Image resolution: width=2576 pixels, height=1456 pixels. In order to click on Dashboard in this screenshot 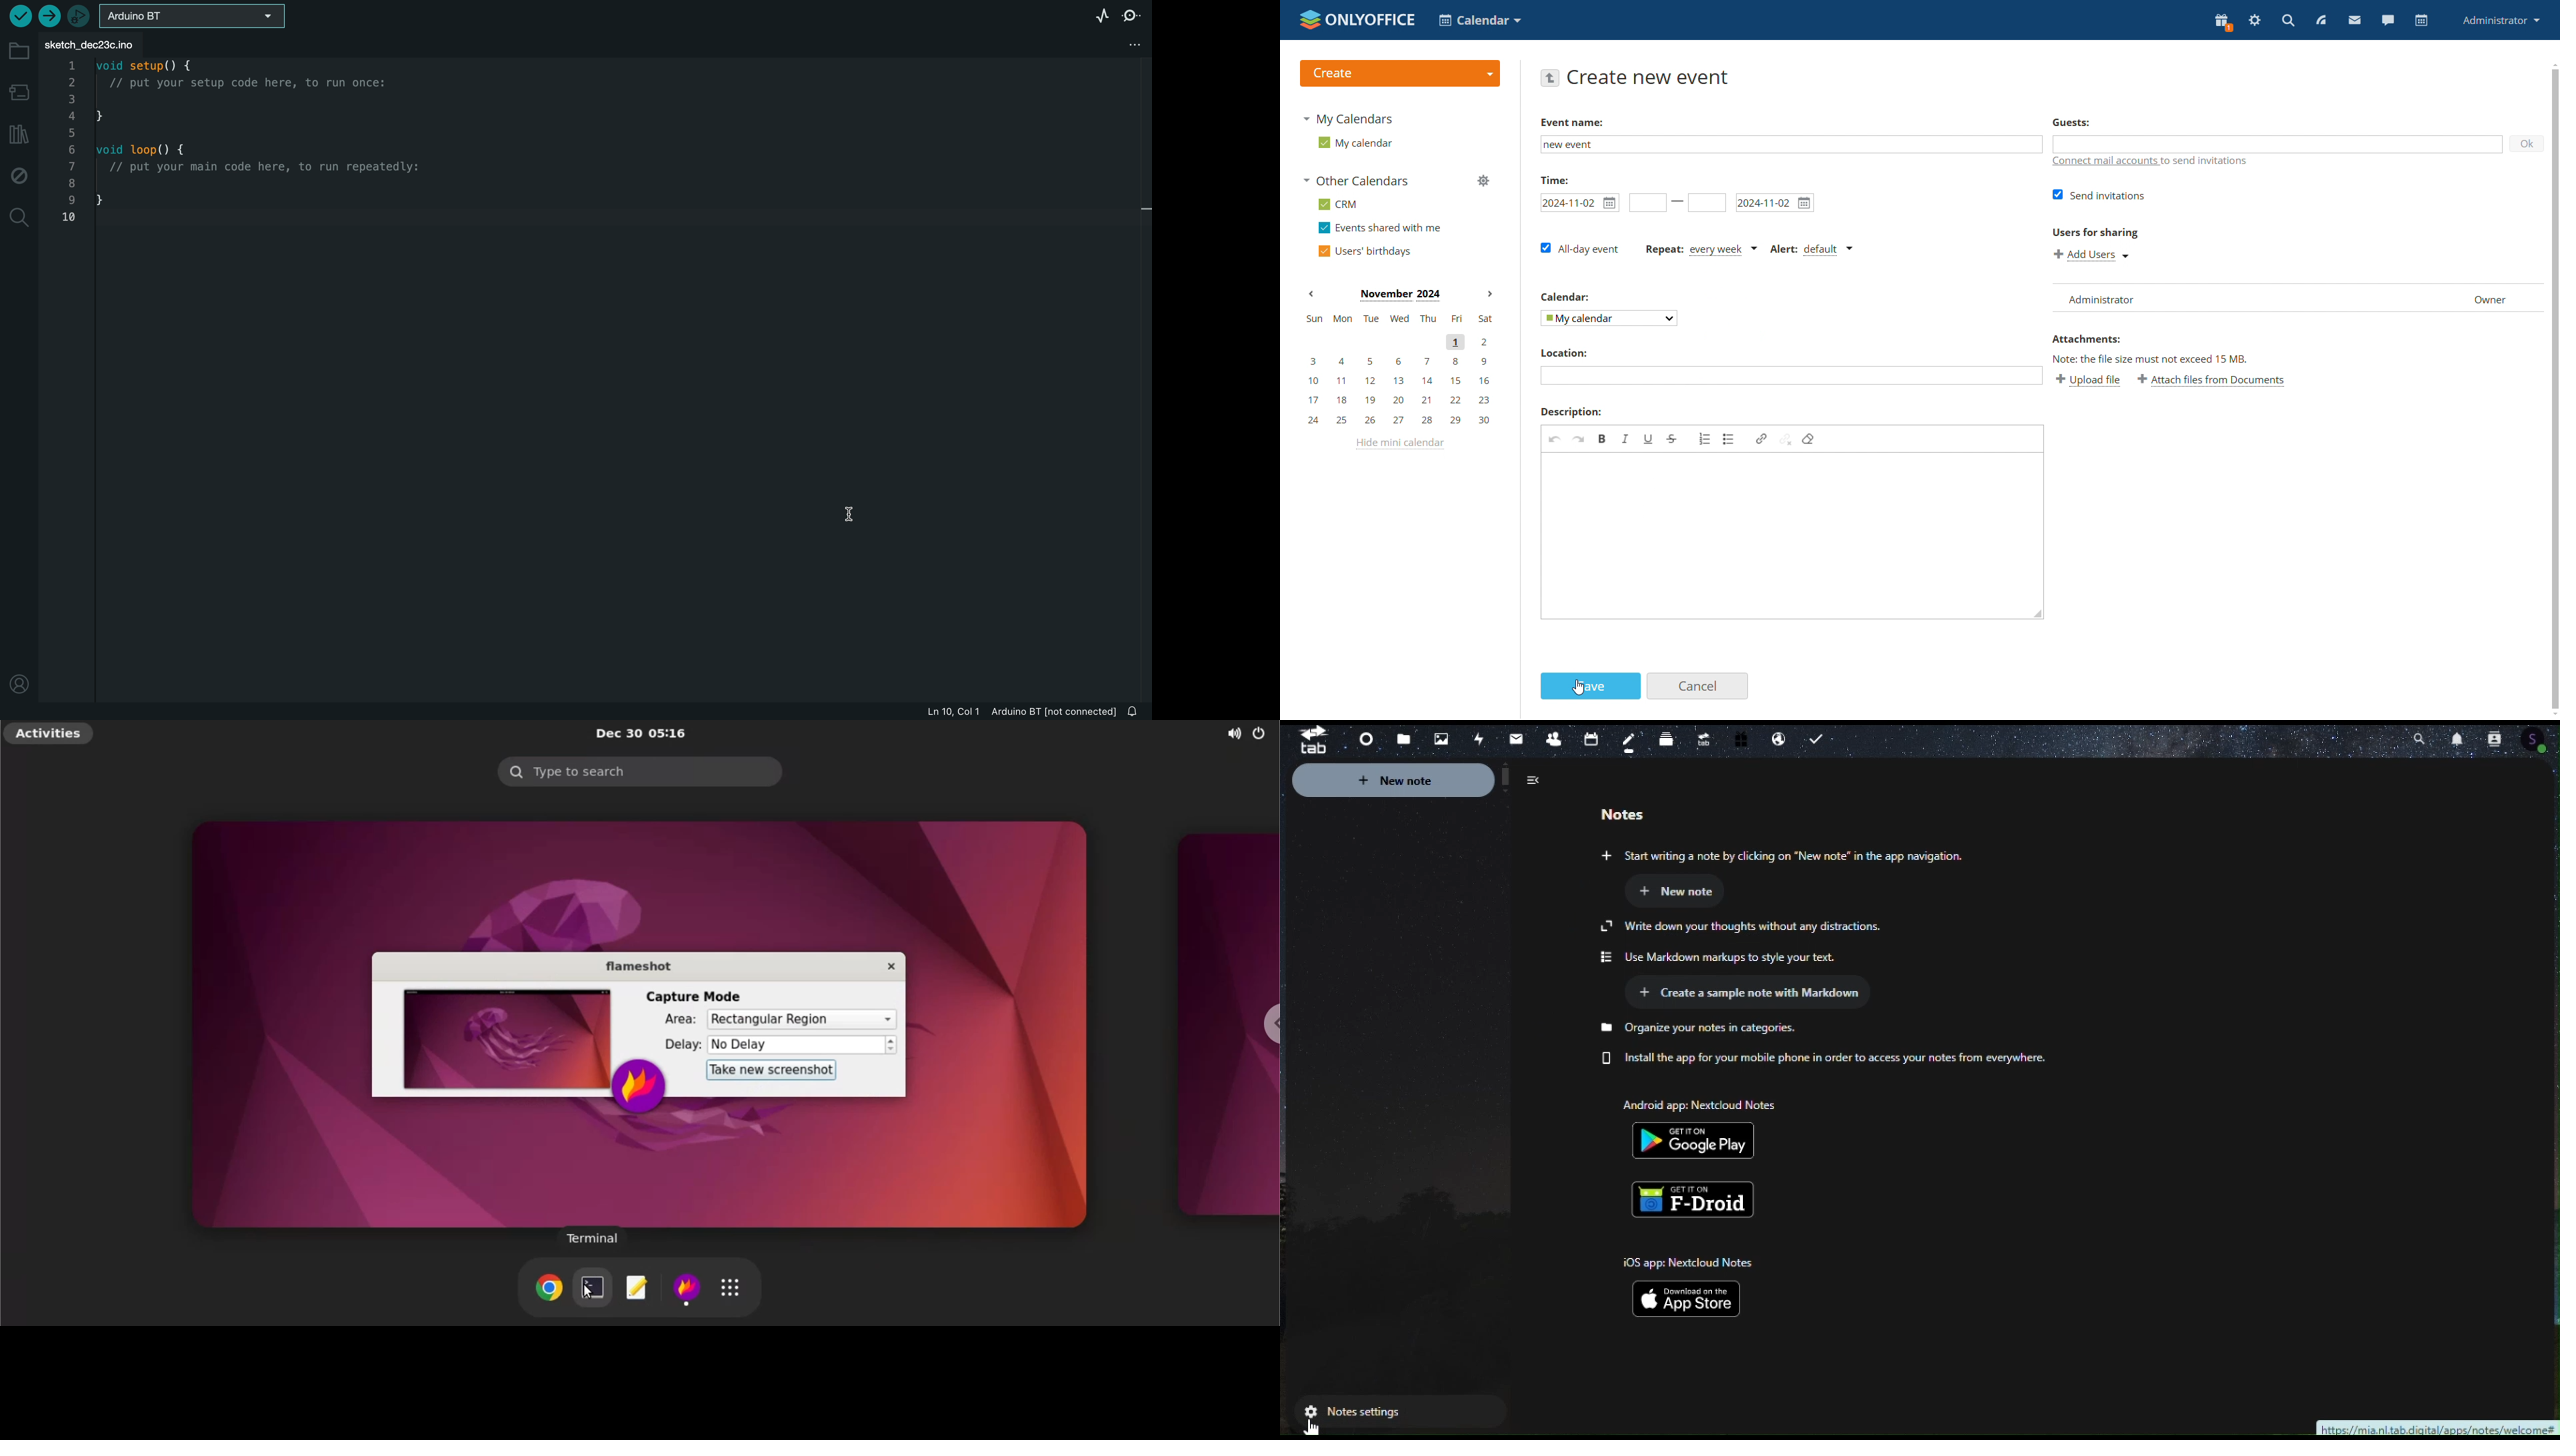, I will do `click(1363, 741)`.